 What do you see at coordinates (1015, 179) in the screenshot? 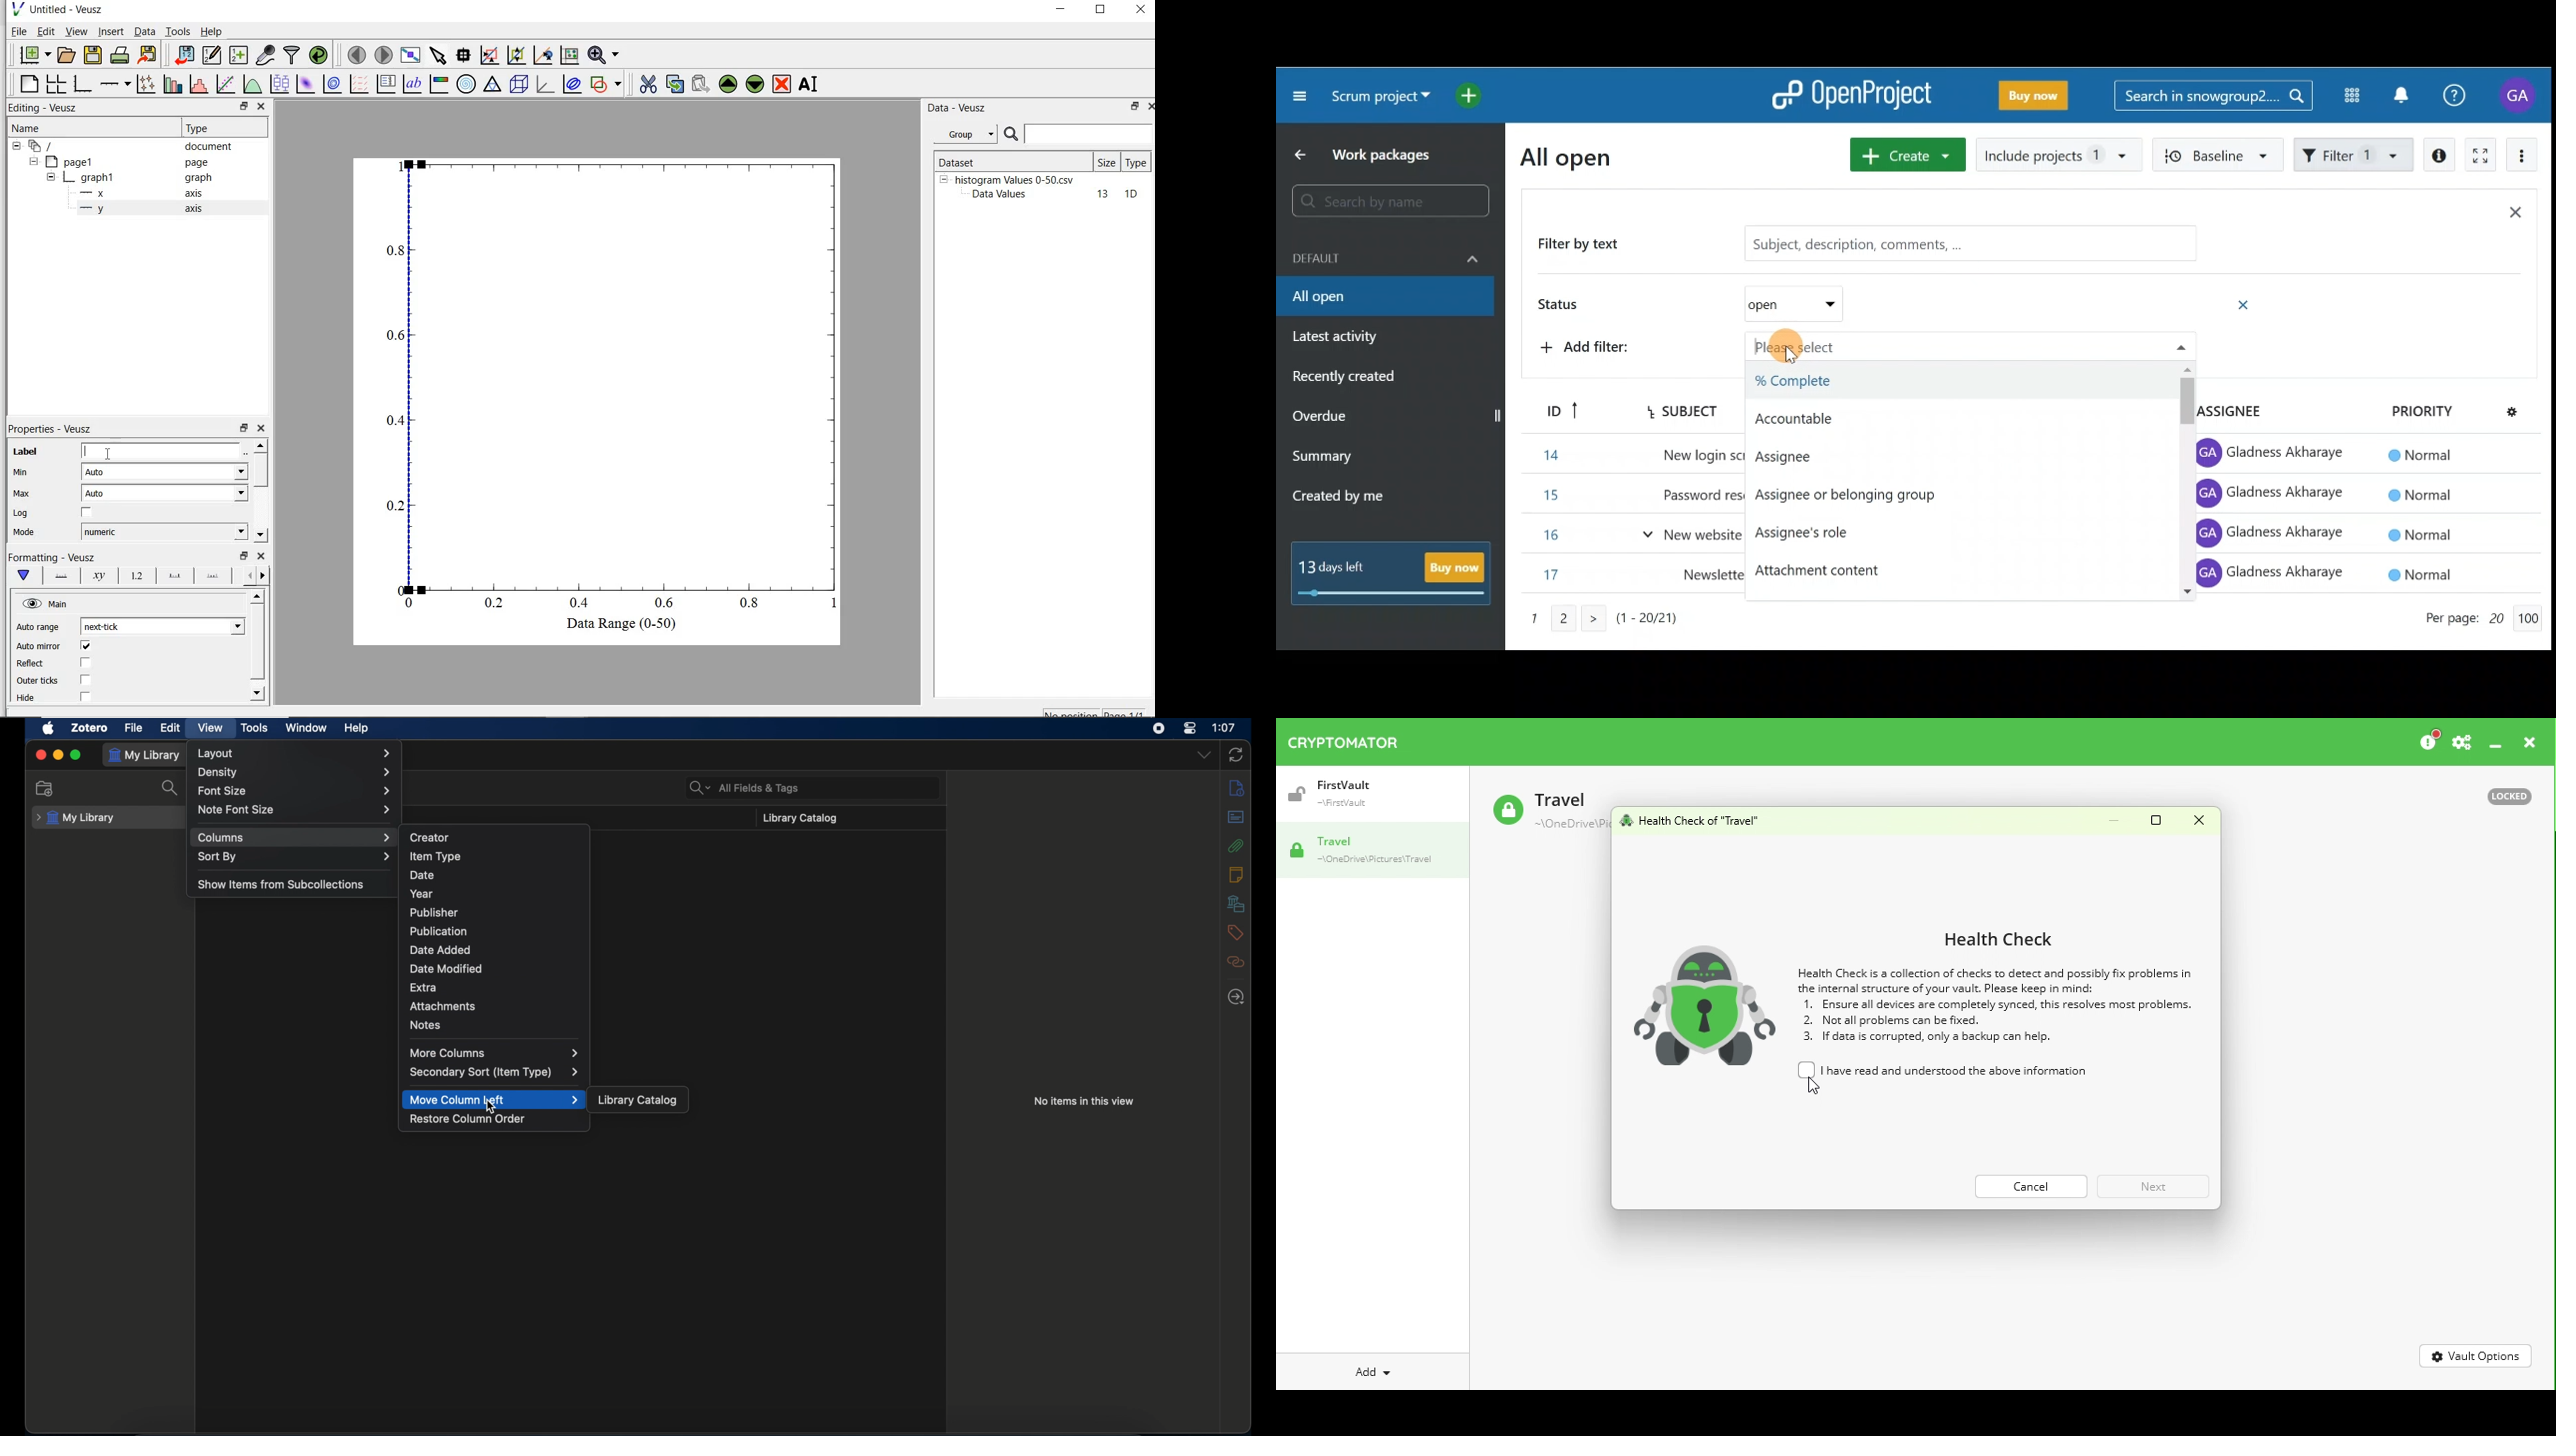
I see `histogram Values 0-50.csv` at bounding box center [1015, 179].